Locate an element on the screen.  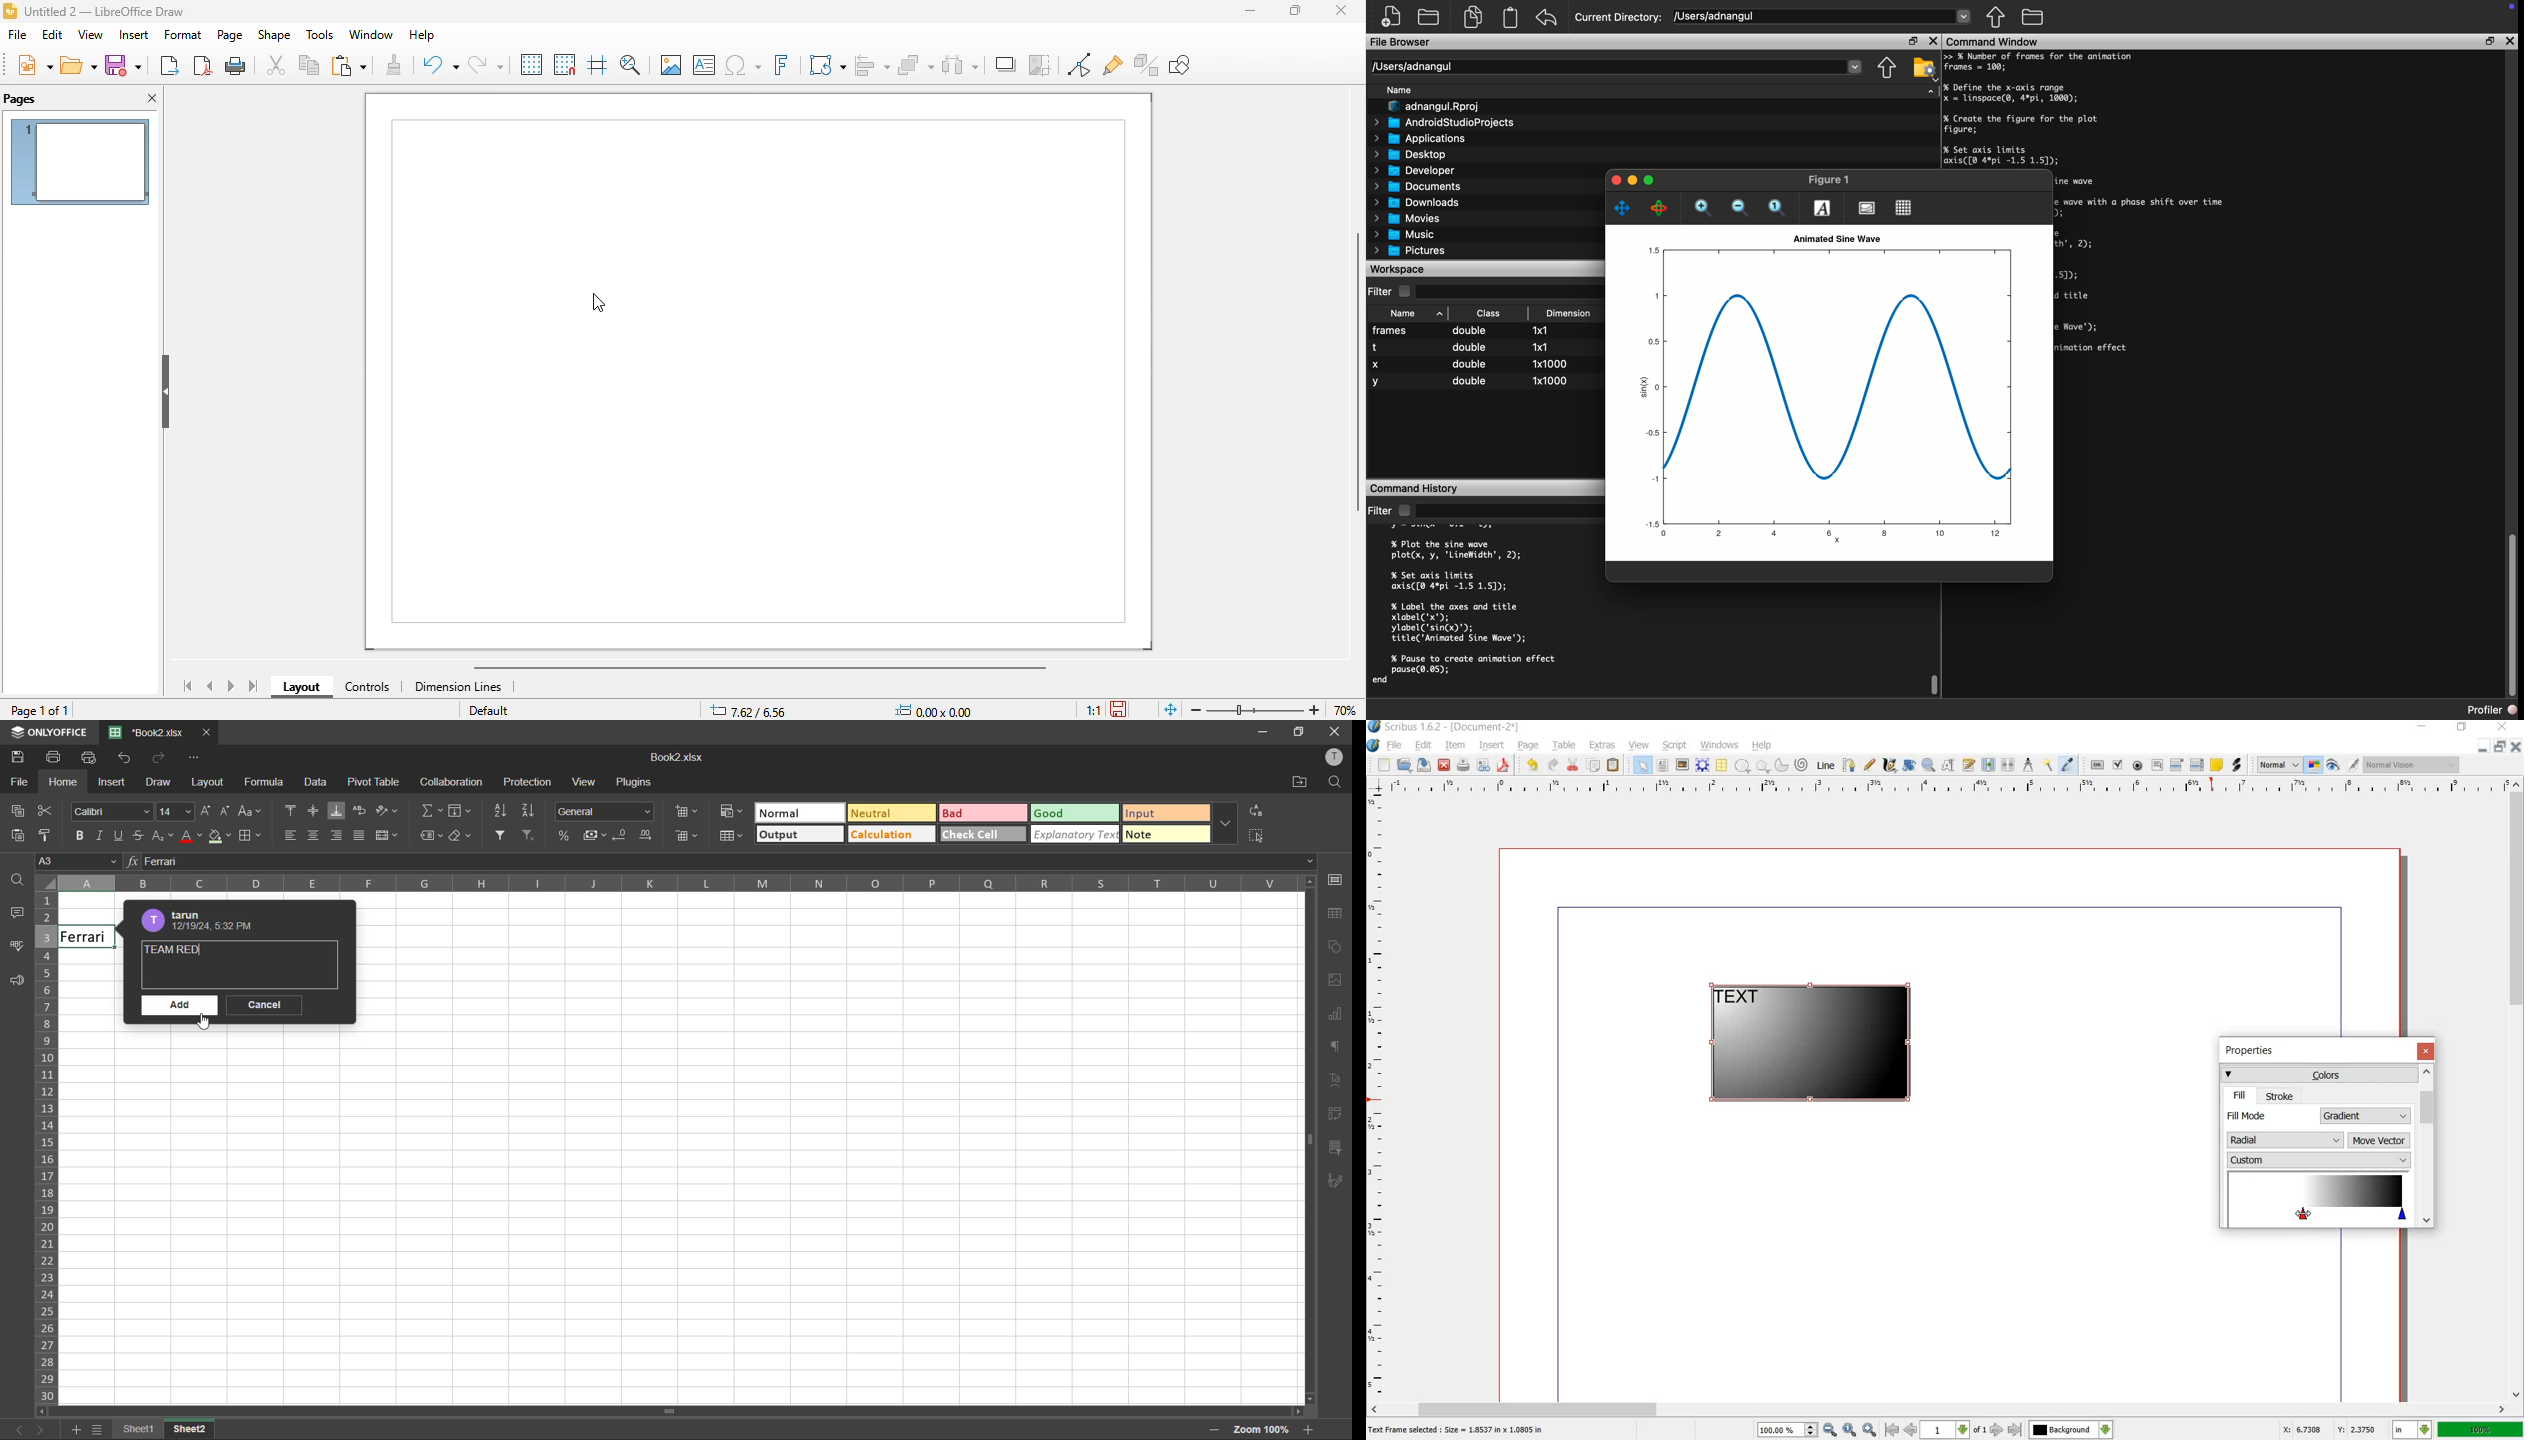
delete cells is located at coordinates (688, 837).